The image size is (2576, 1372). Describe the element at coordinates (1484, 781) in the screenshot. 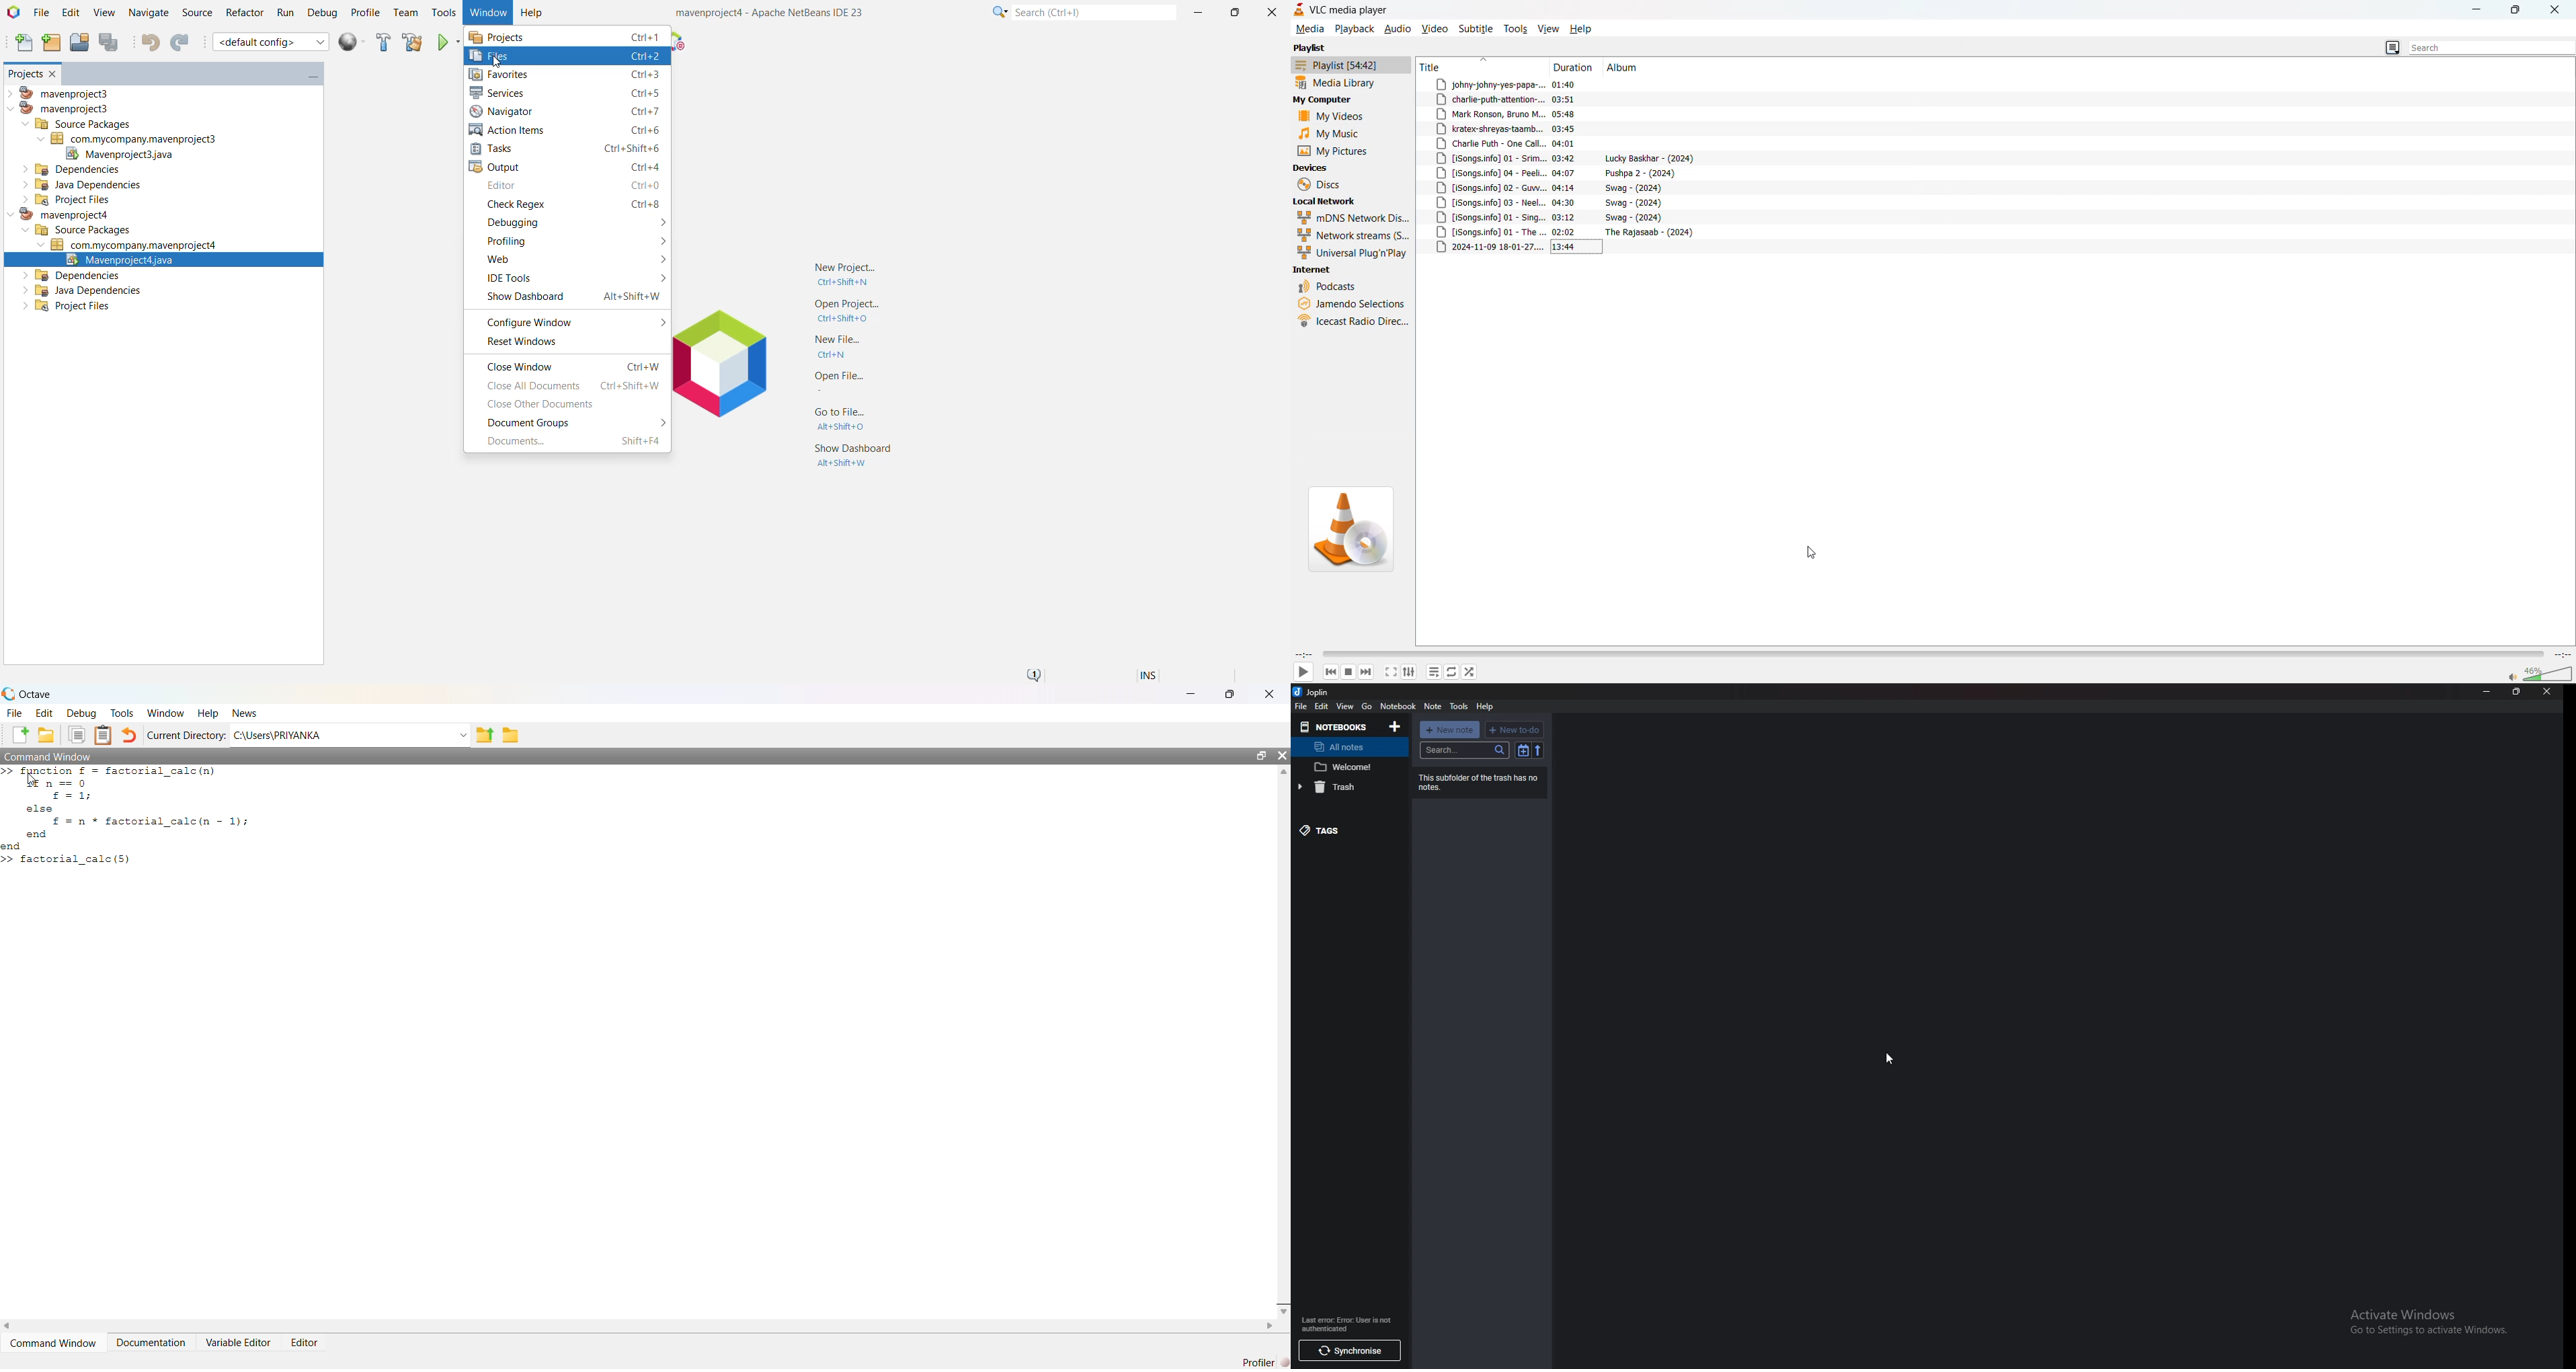

I see `This subfolder of the trash has no notes.` at that location.